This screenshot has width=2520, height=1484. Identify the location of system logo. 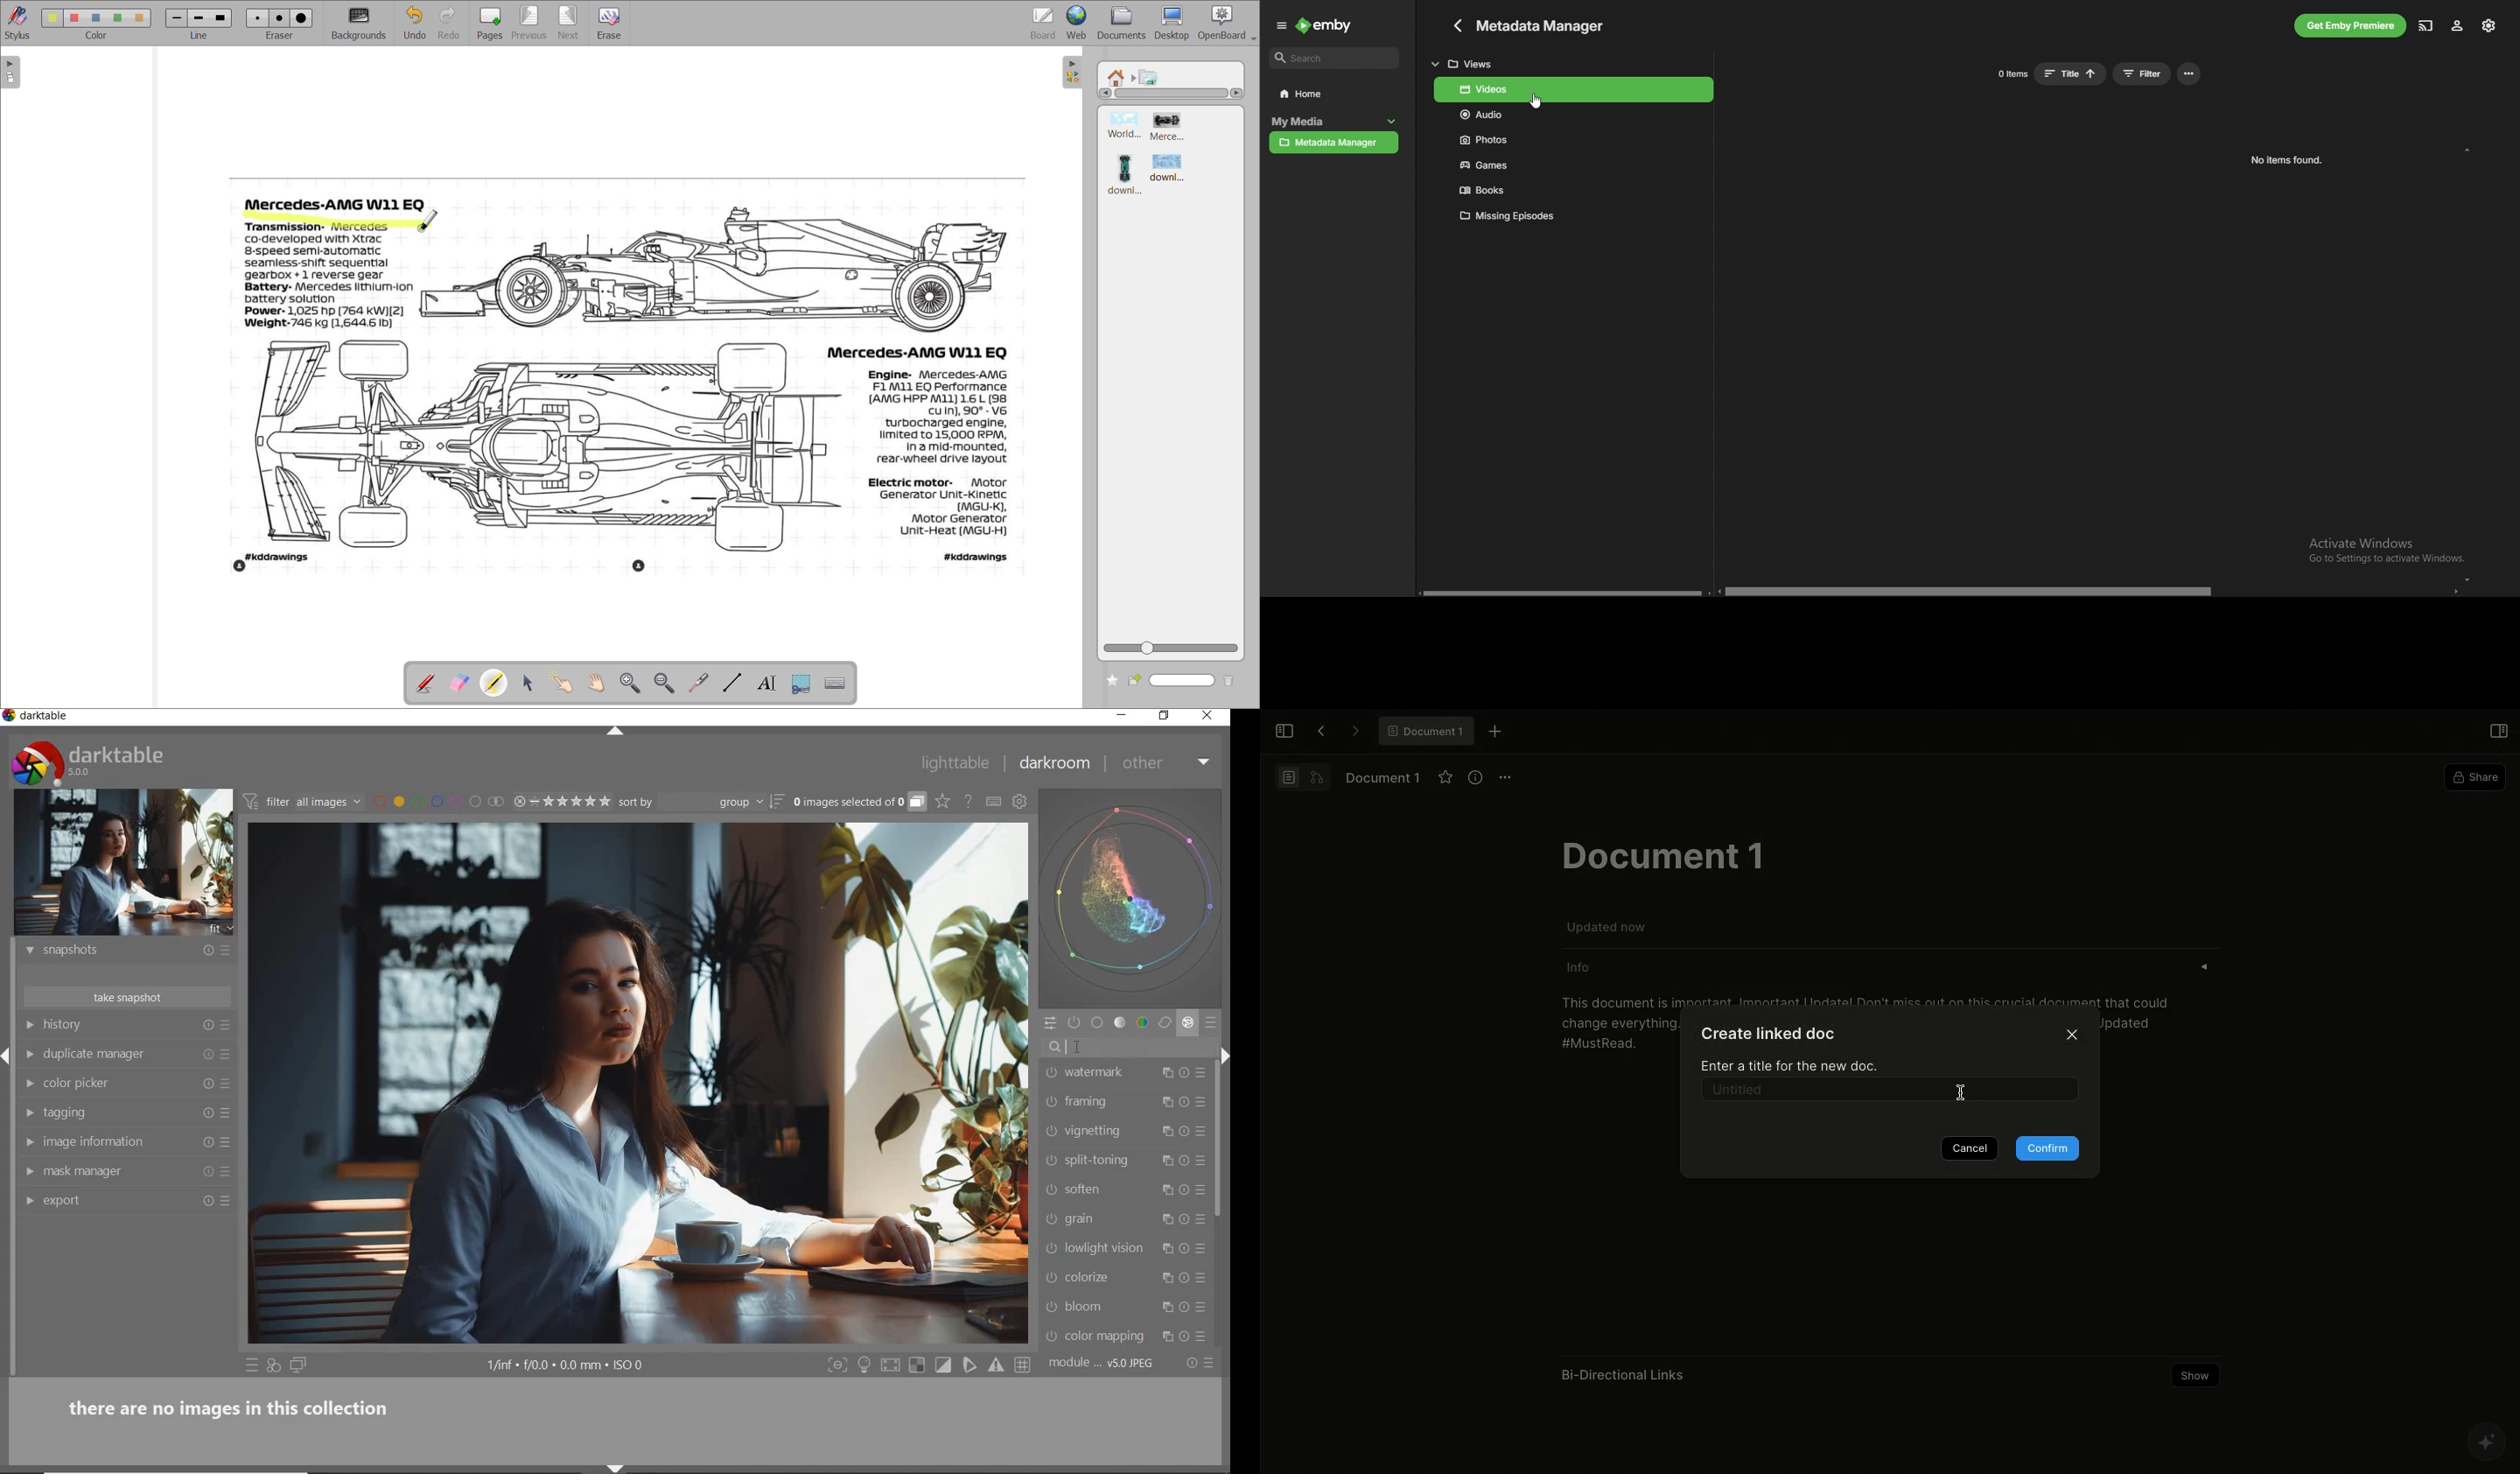
(89, 762).